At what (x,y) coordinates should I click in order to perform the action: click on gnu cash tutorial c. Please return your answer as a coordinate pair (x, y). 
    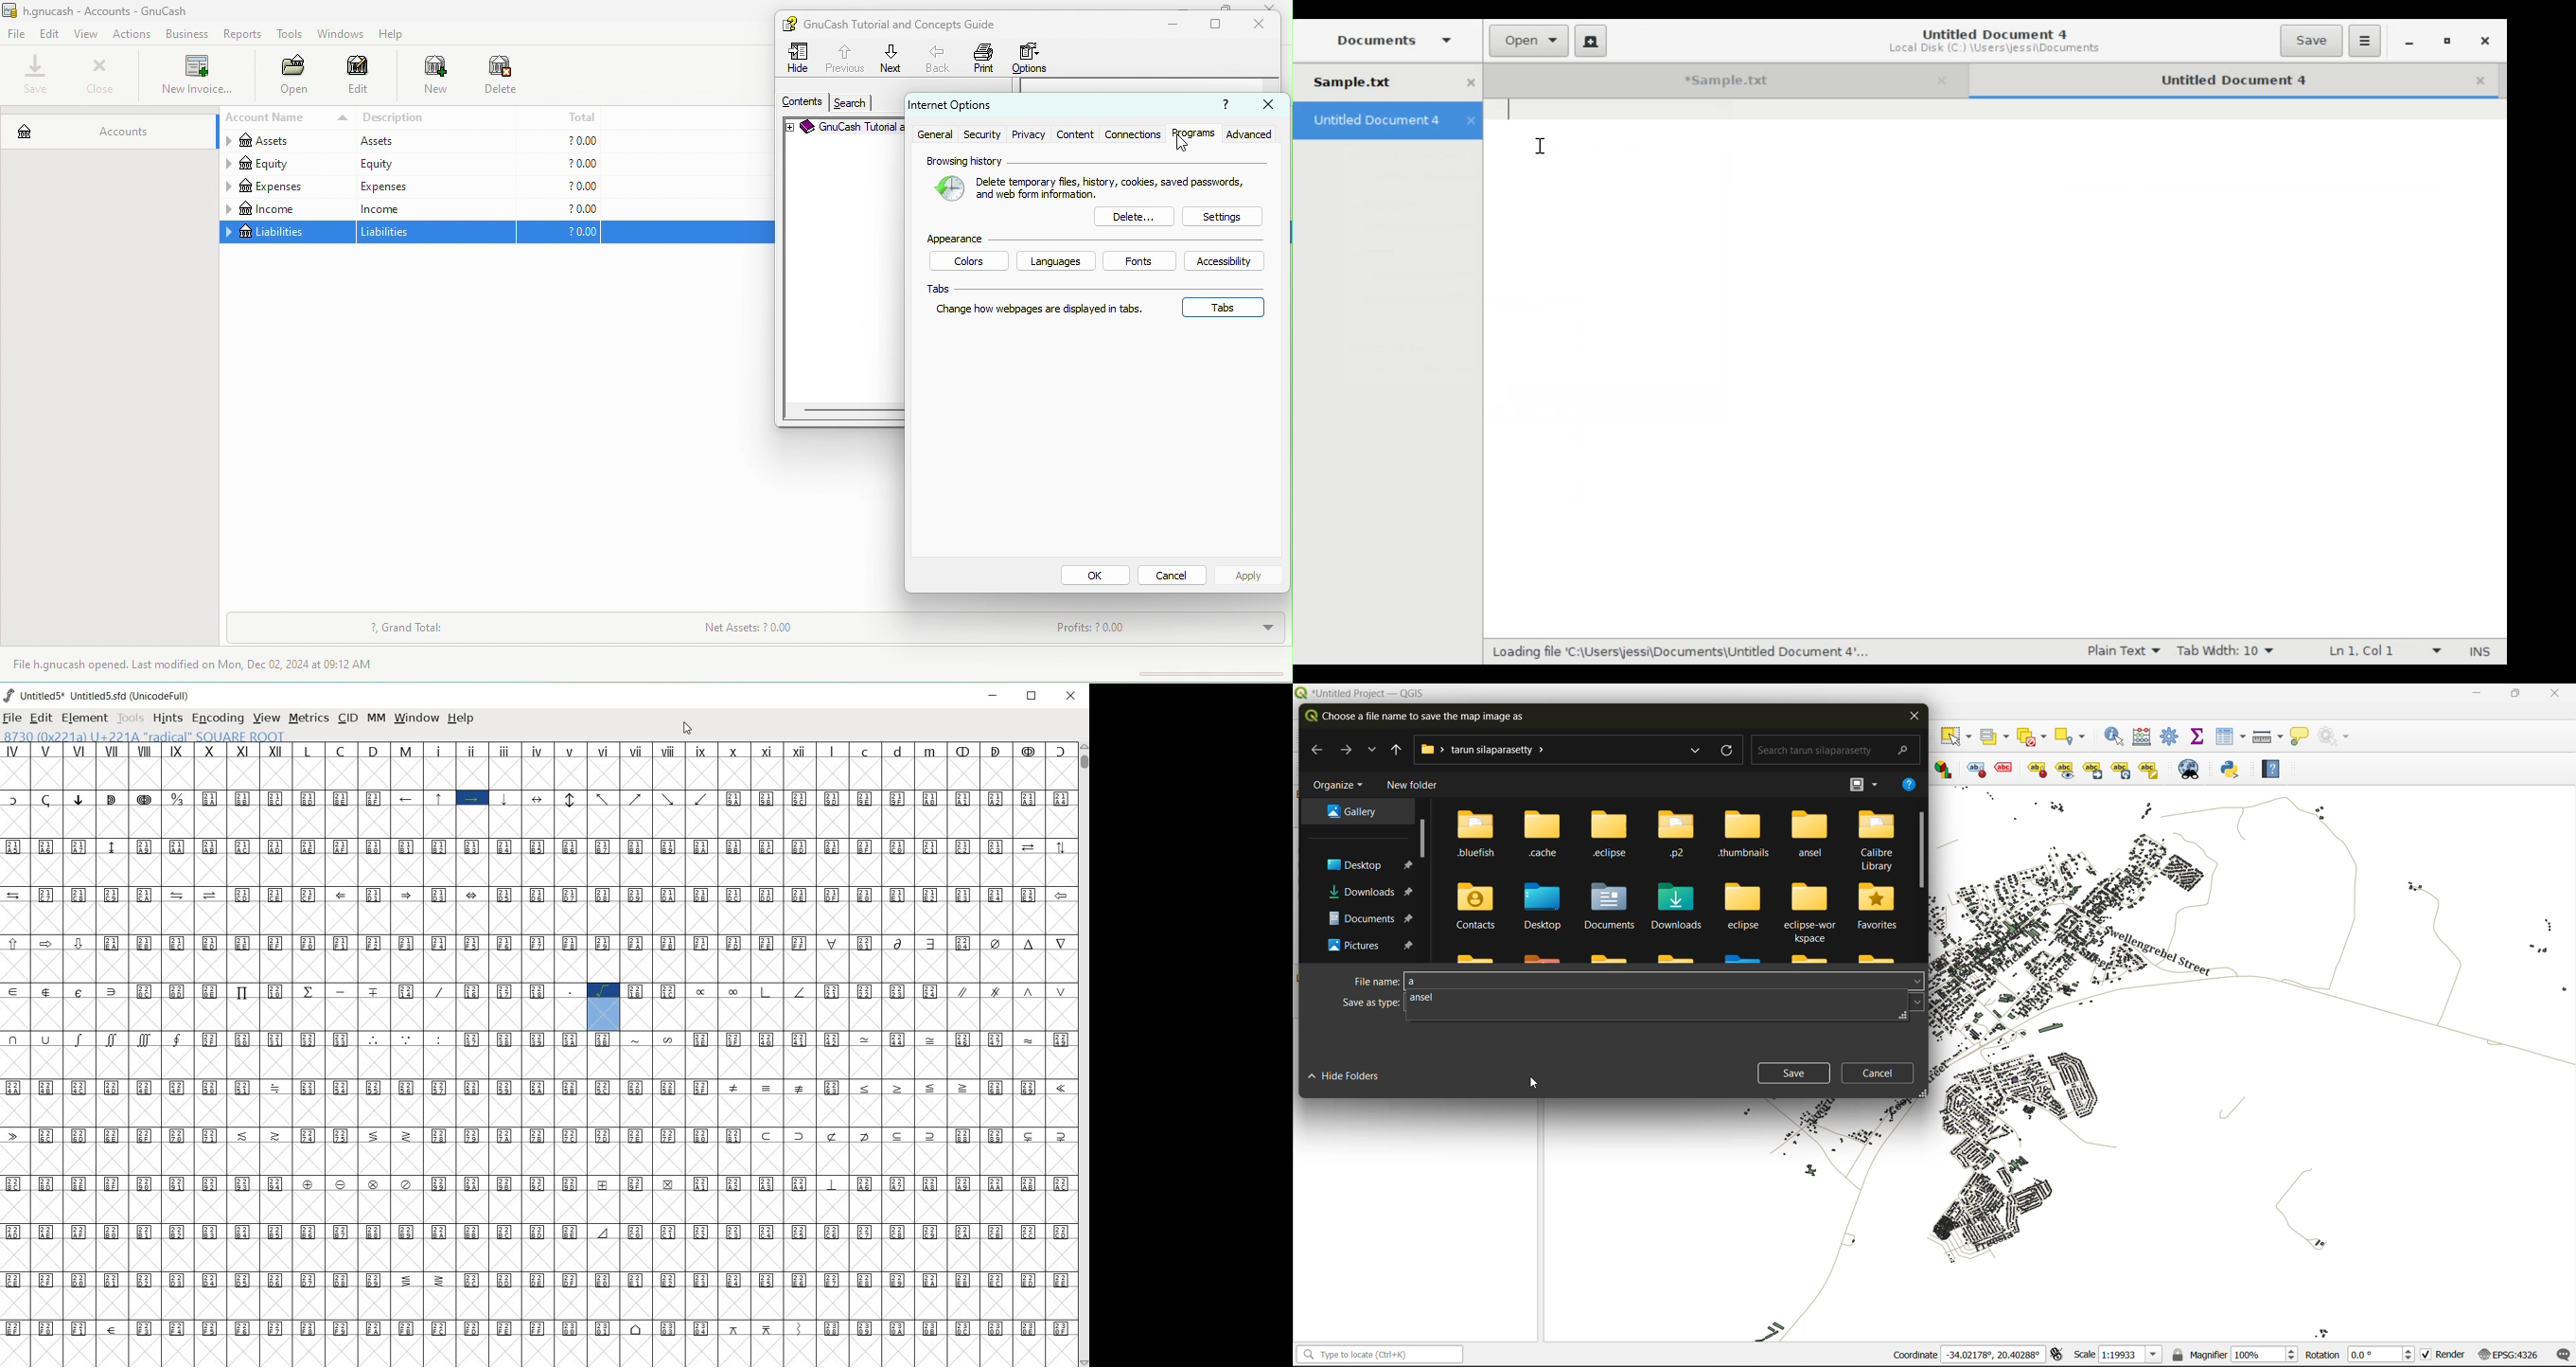
    Looking at the image, I should click on (843, 129).